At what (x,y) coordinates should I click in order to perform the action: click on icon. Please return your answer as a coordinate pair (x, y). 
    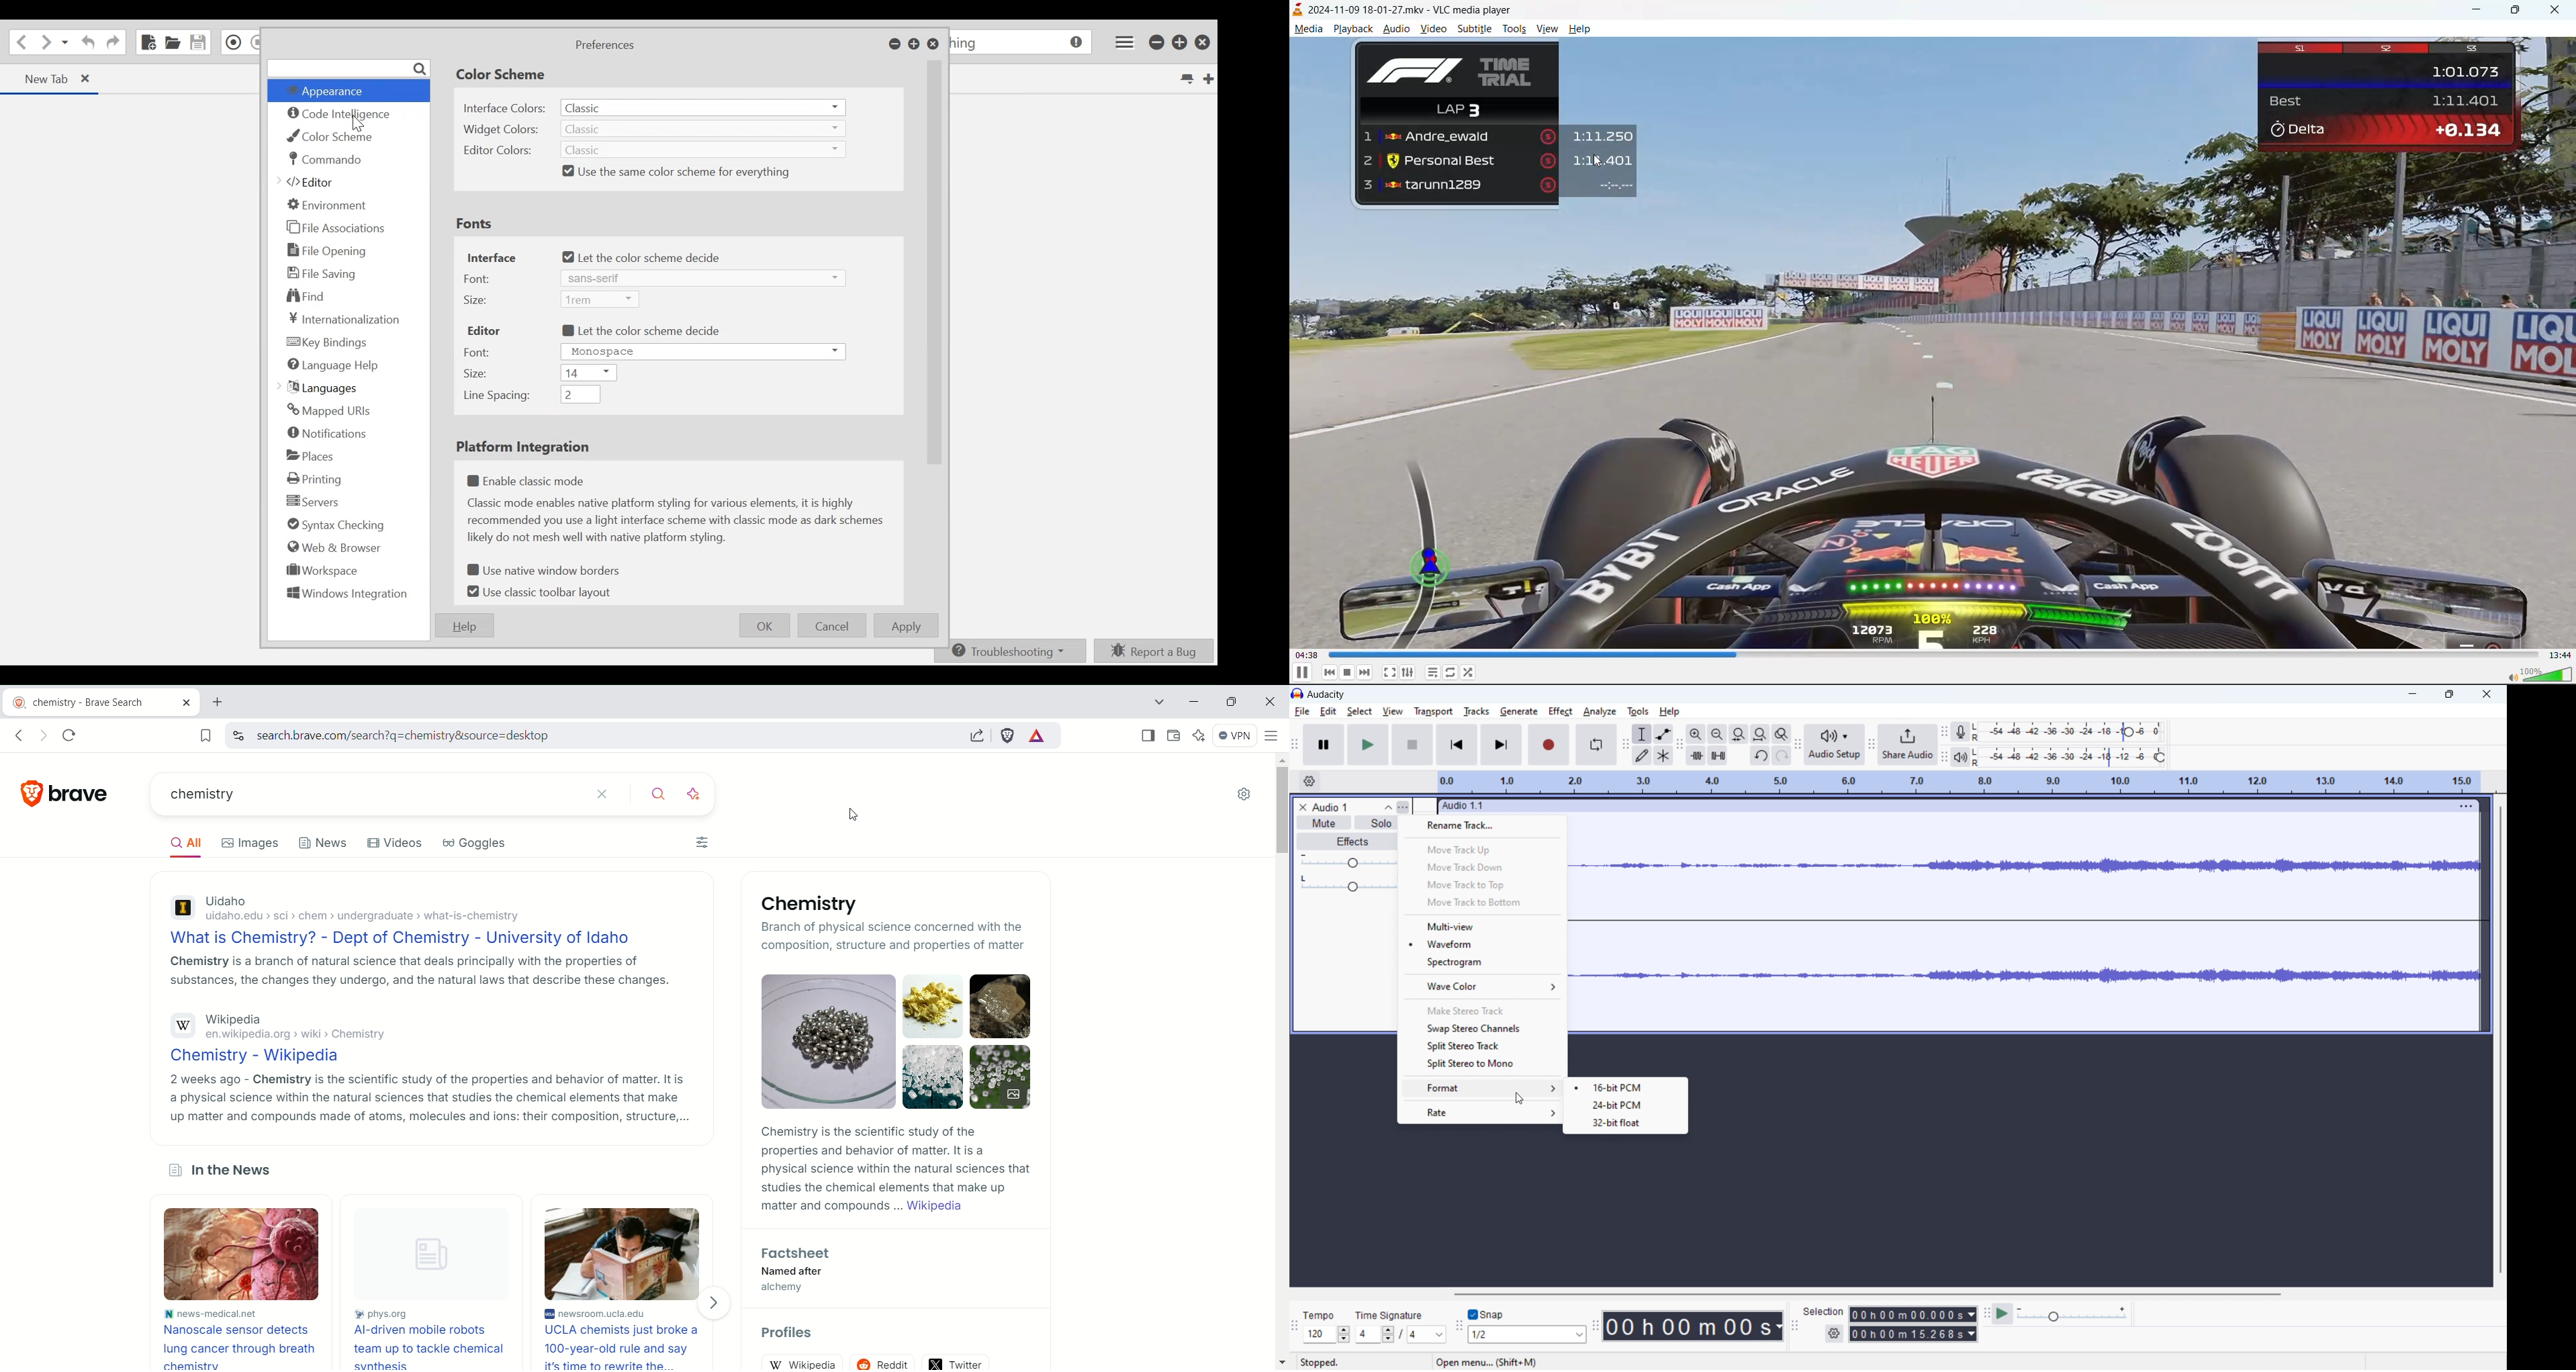
    Looking at the image, I should click on (1298, 9).